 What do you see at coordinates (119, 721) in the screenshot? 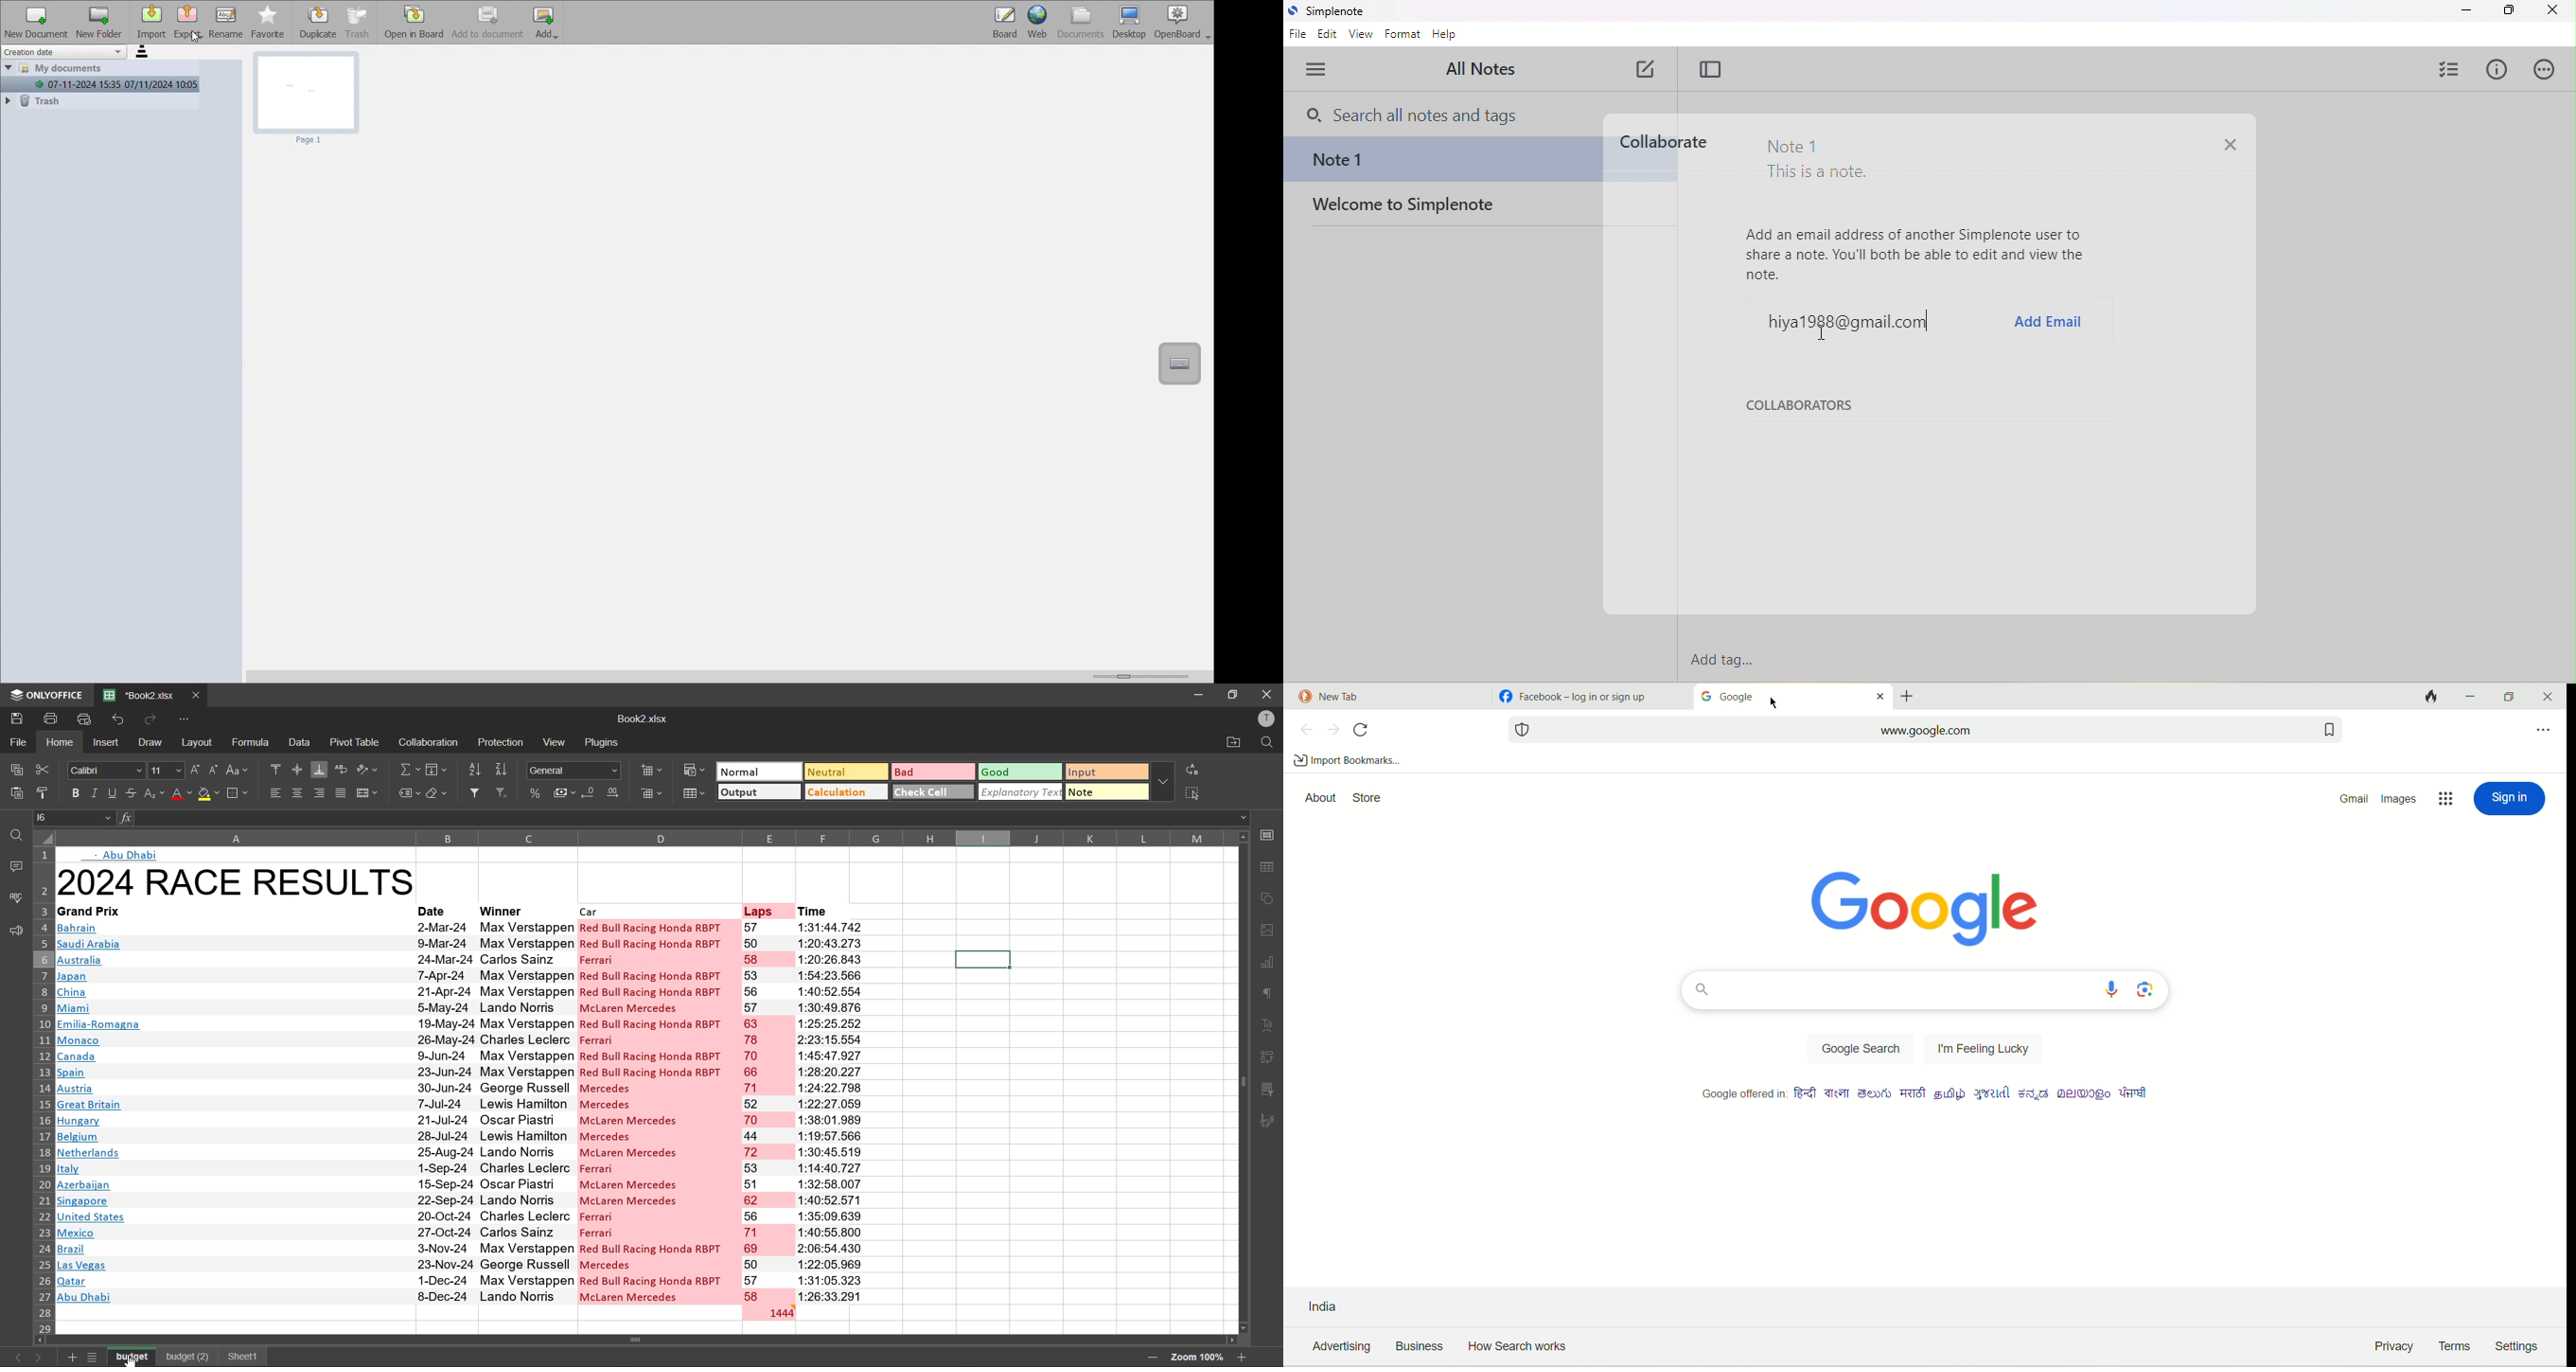
I see `undo` at bounding box center [119, 721].